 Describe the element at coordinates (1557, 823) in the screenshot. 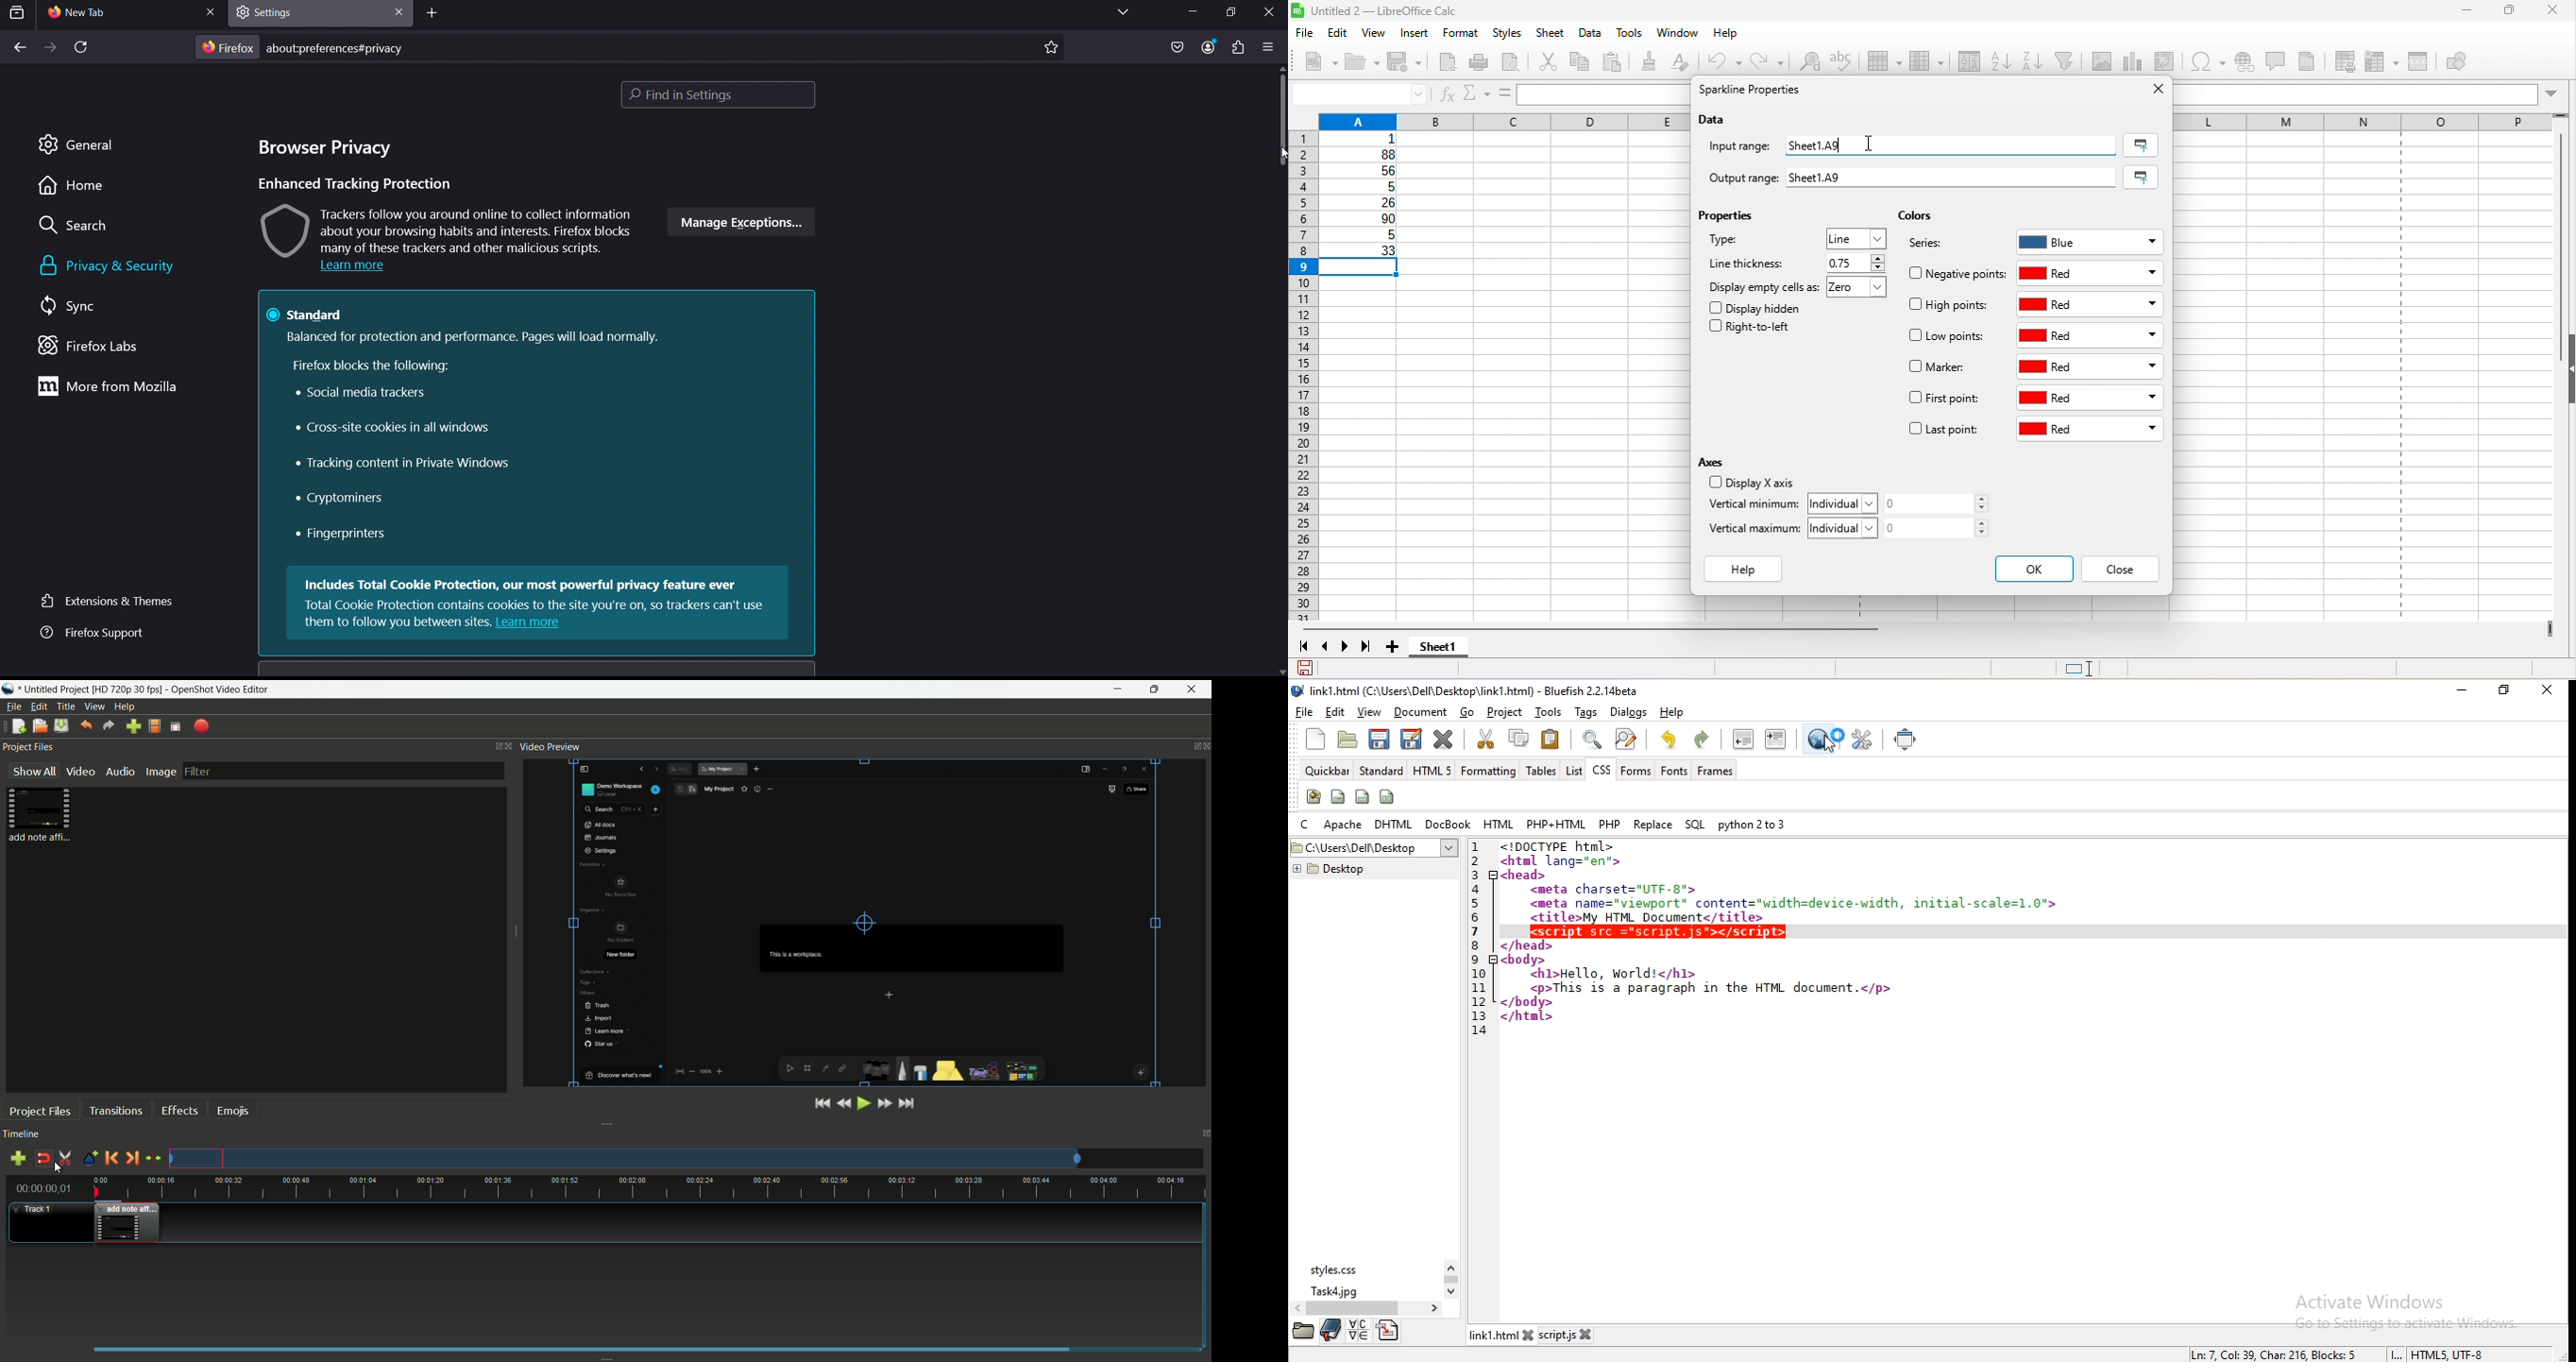

I see `php + html` at that location.